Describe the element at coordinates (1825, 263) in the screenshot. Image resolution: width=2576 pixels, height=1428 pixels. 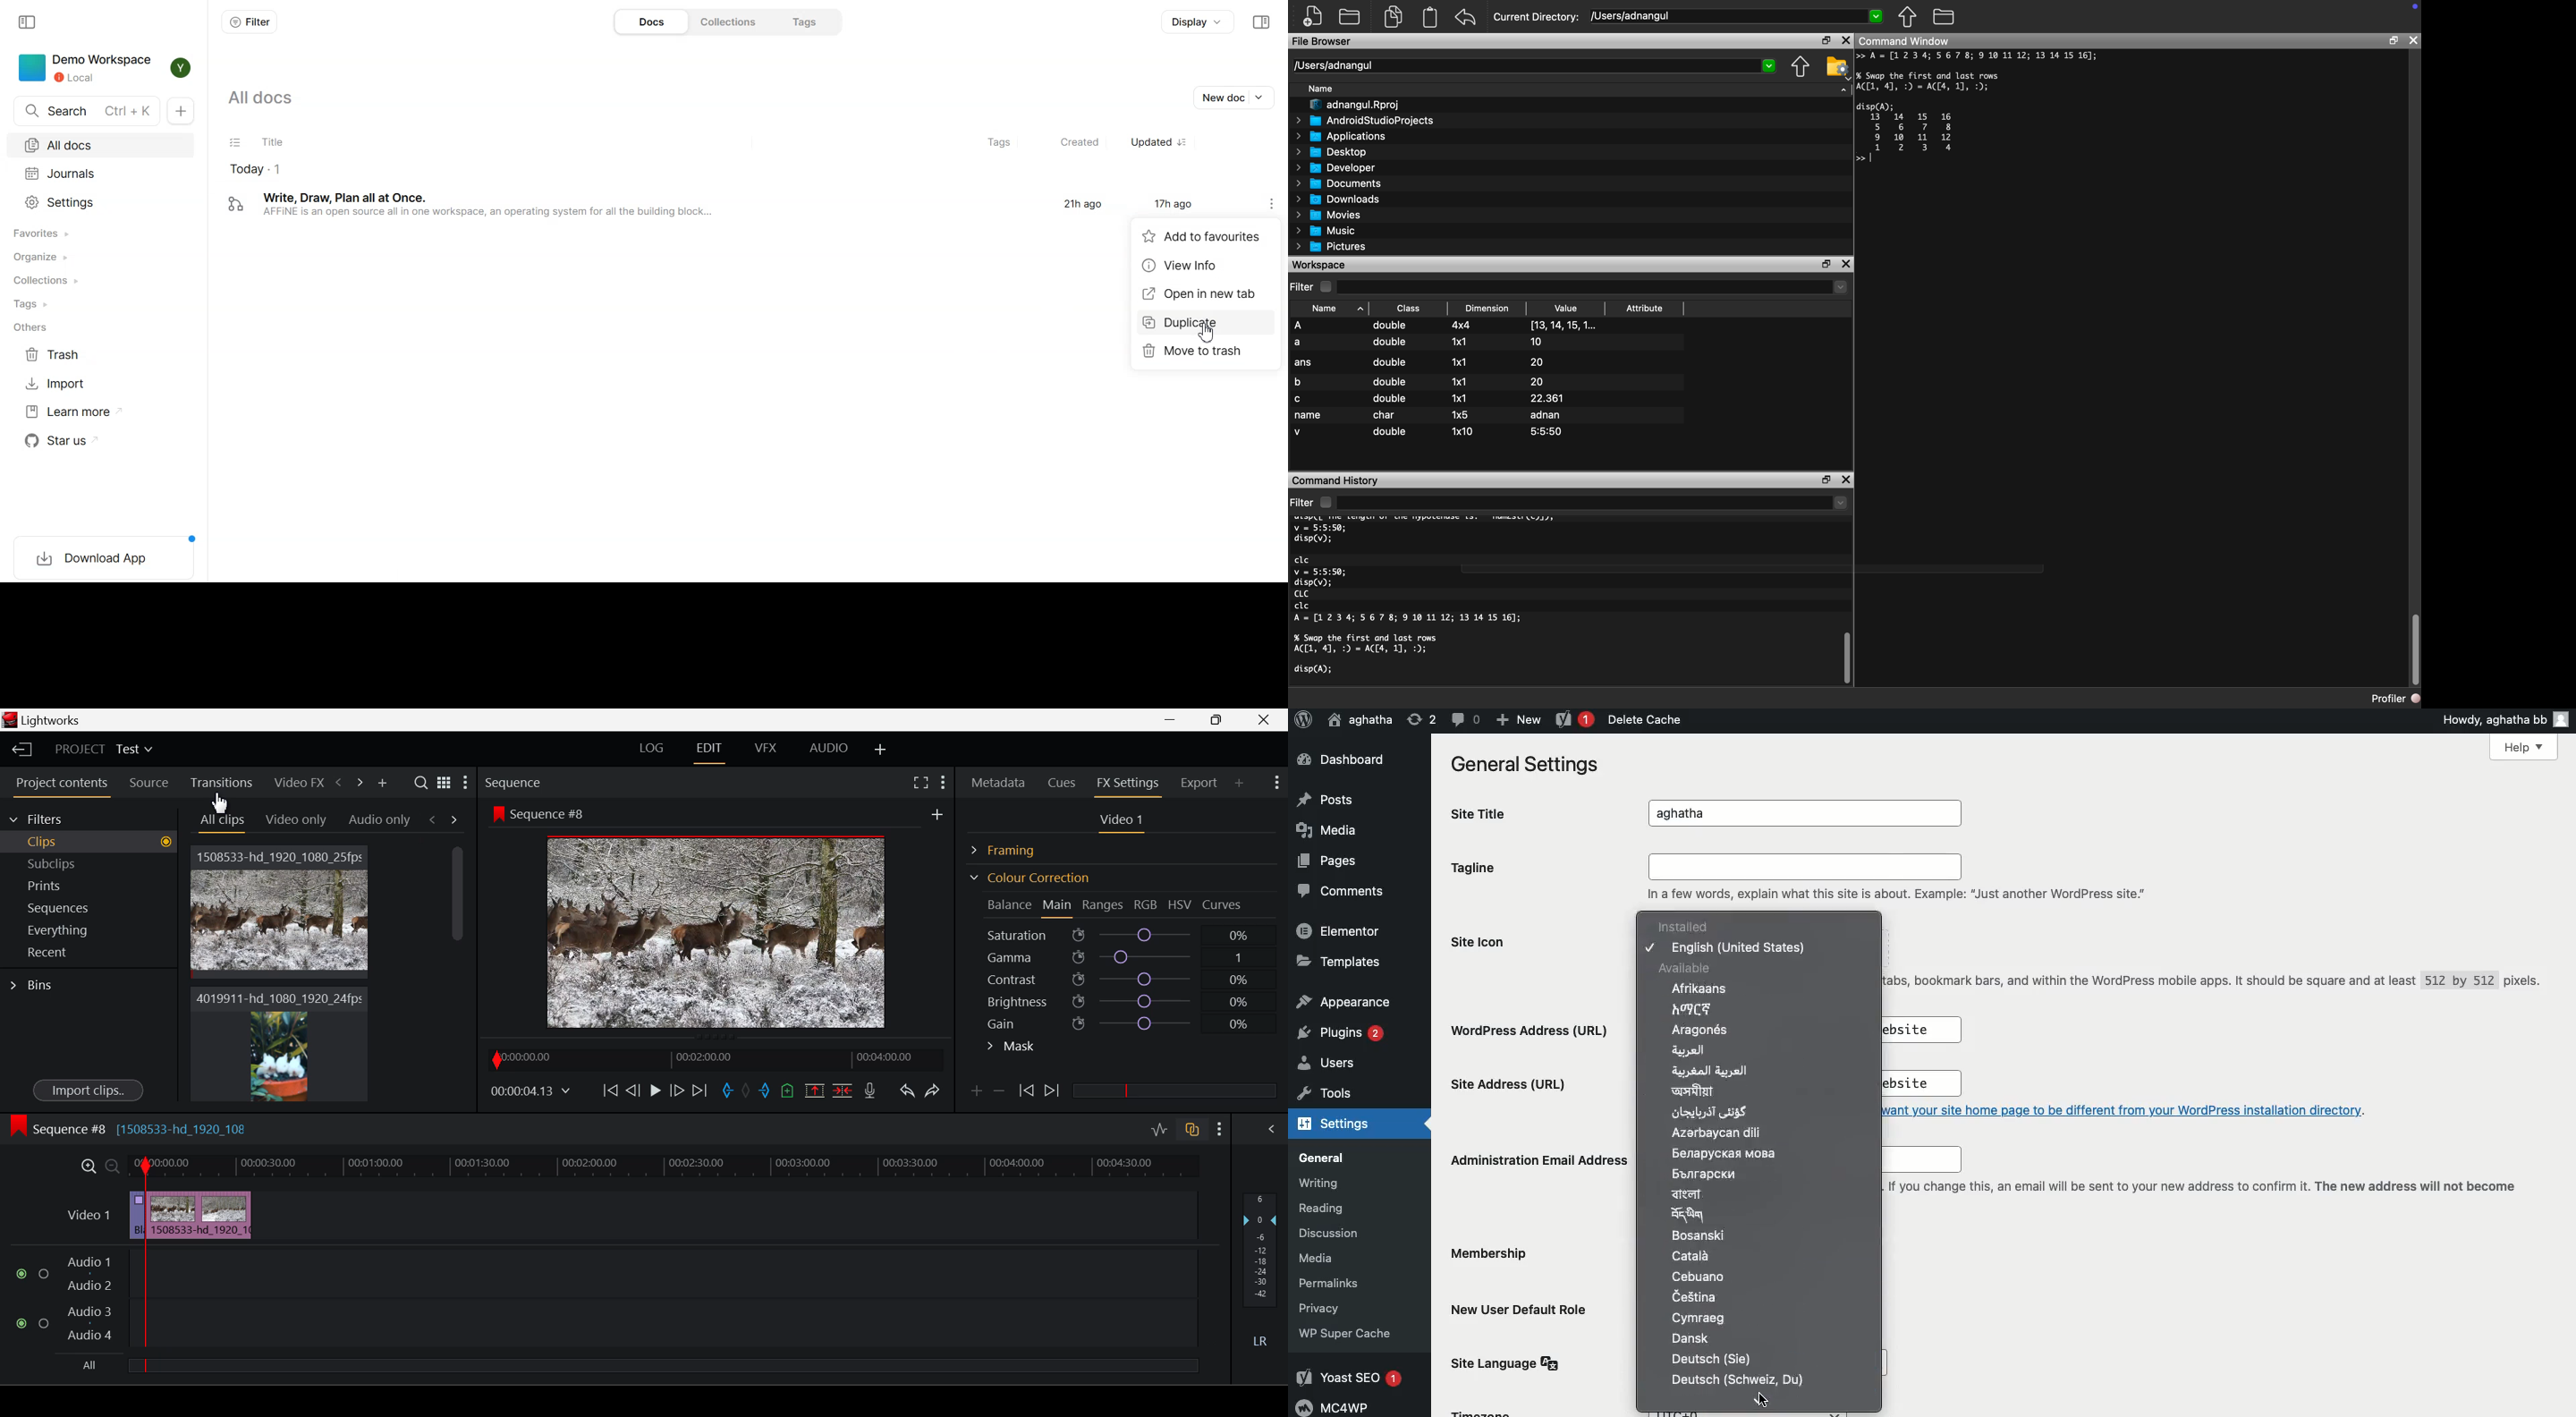
I see `Restore` at that location.